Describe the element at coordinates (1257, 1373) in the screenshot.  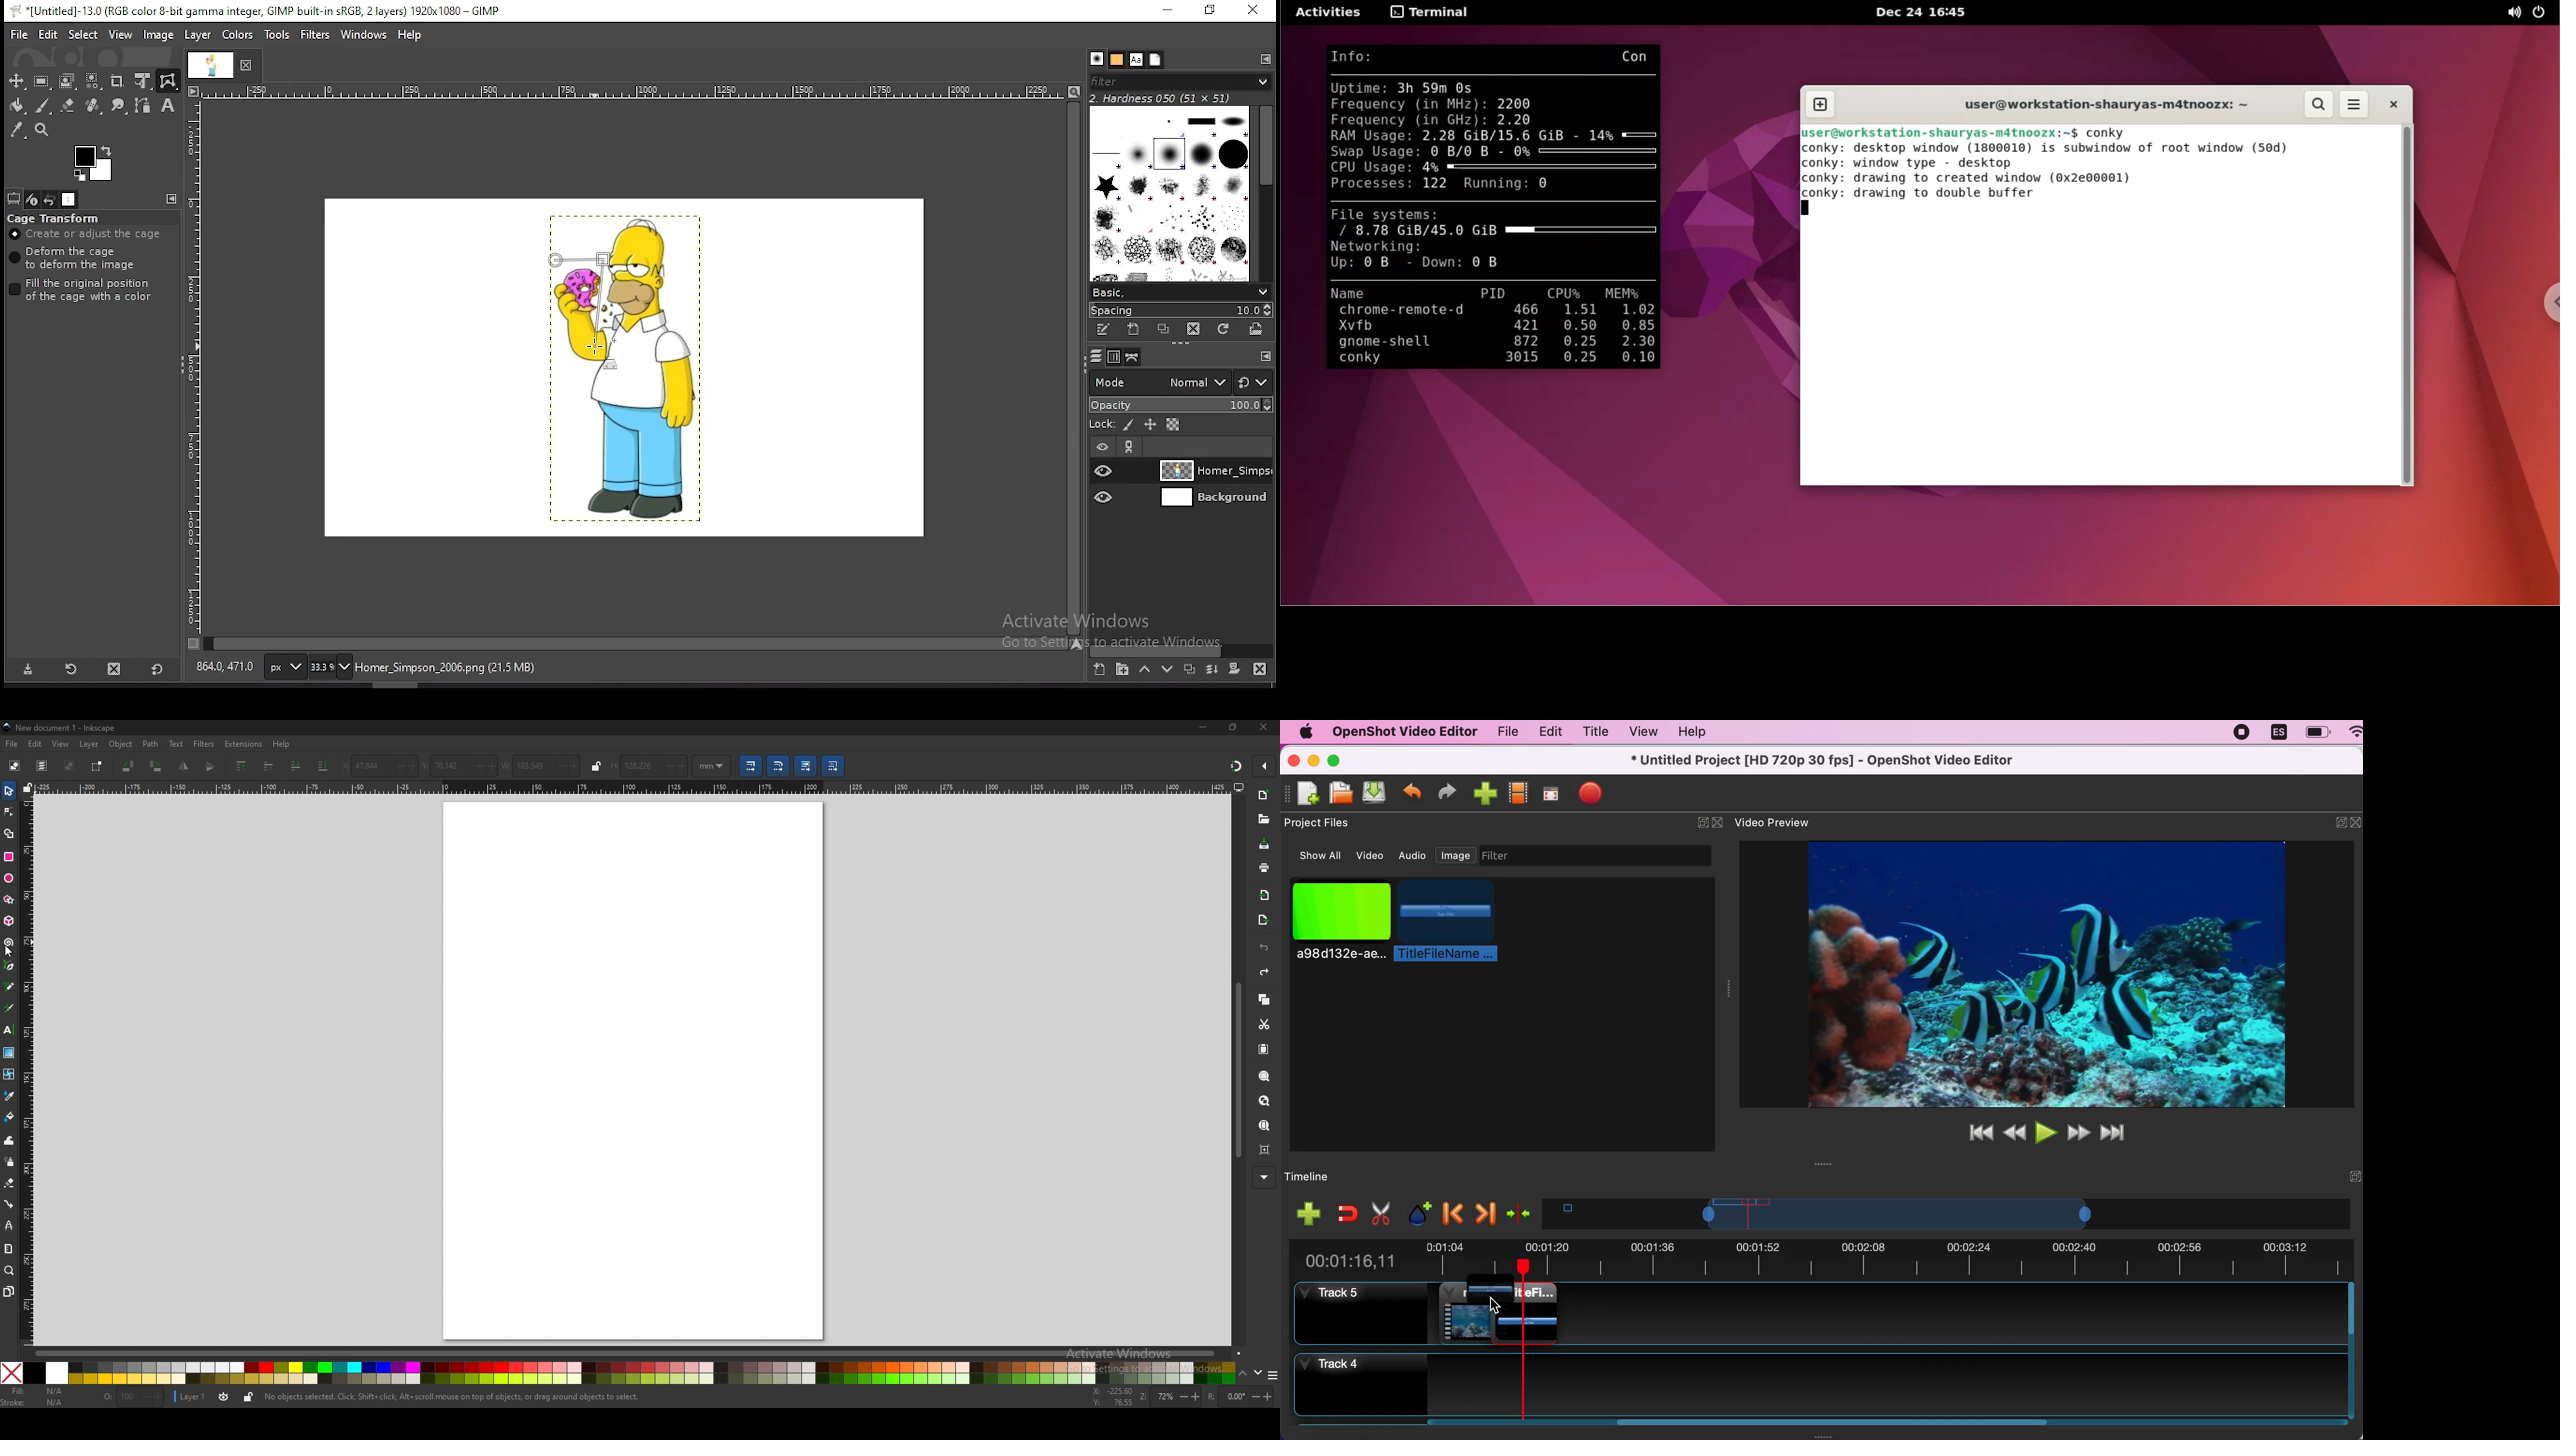
I see `down` at that location.